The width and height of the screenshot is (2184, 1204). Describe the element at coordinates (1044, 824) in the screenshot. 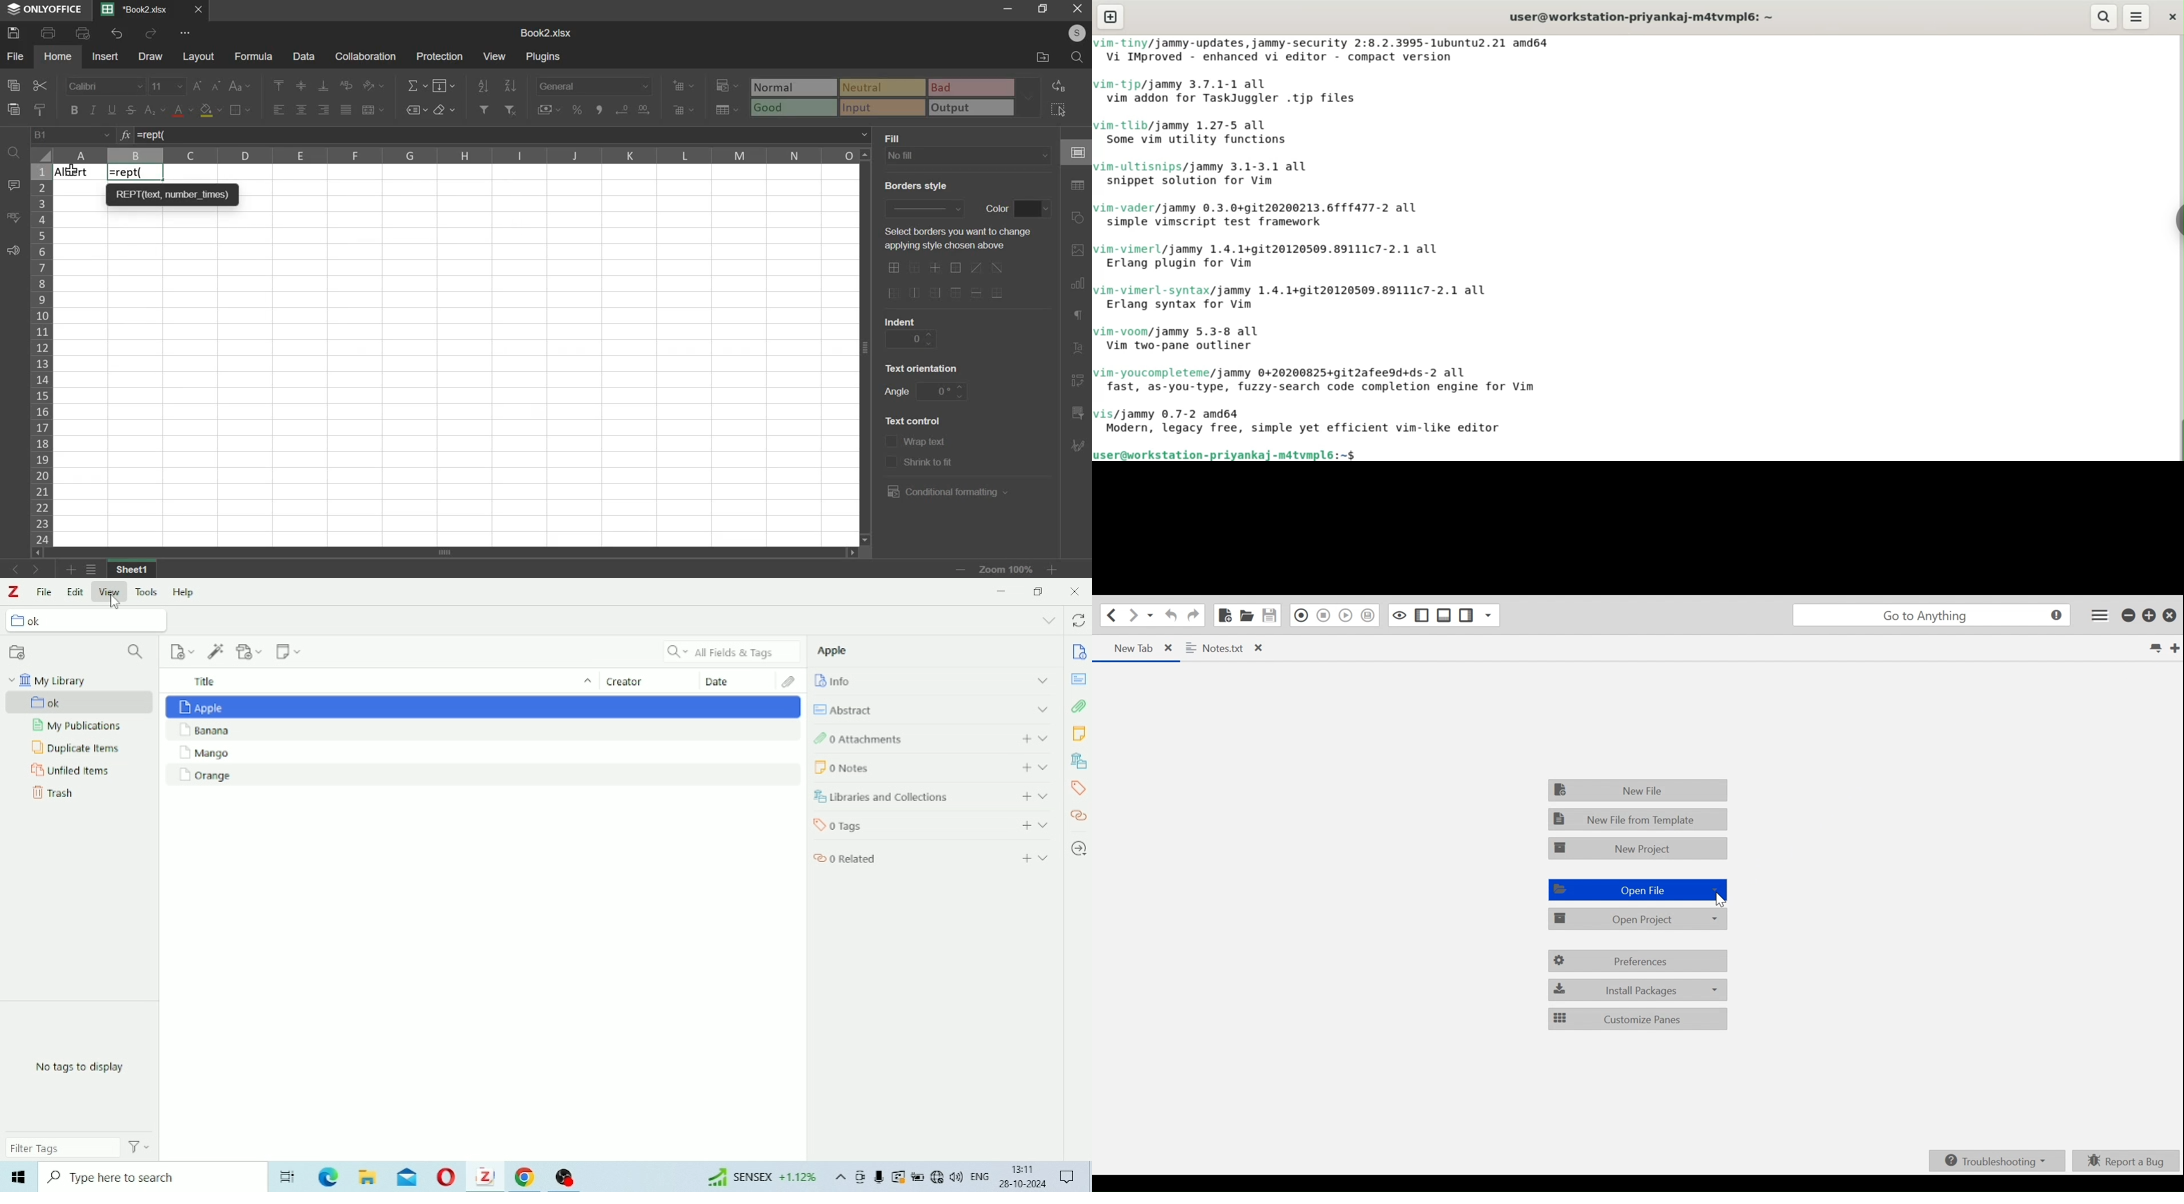

I see `expand` at that location.